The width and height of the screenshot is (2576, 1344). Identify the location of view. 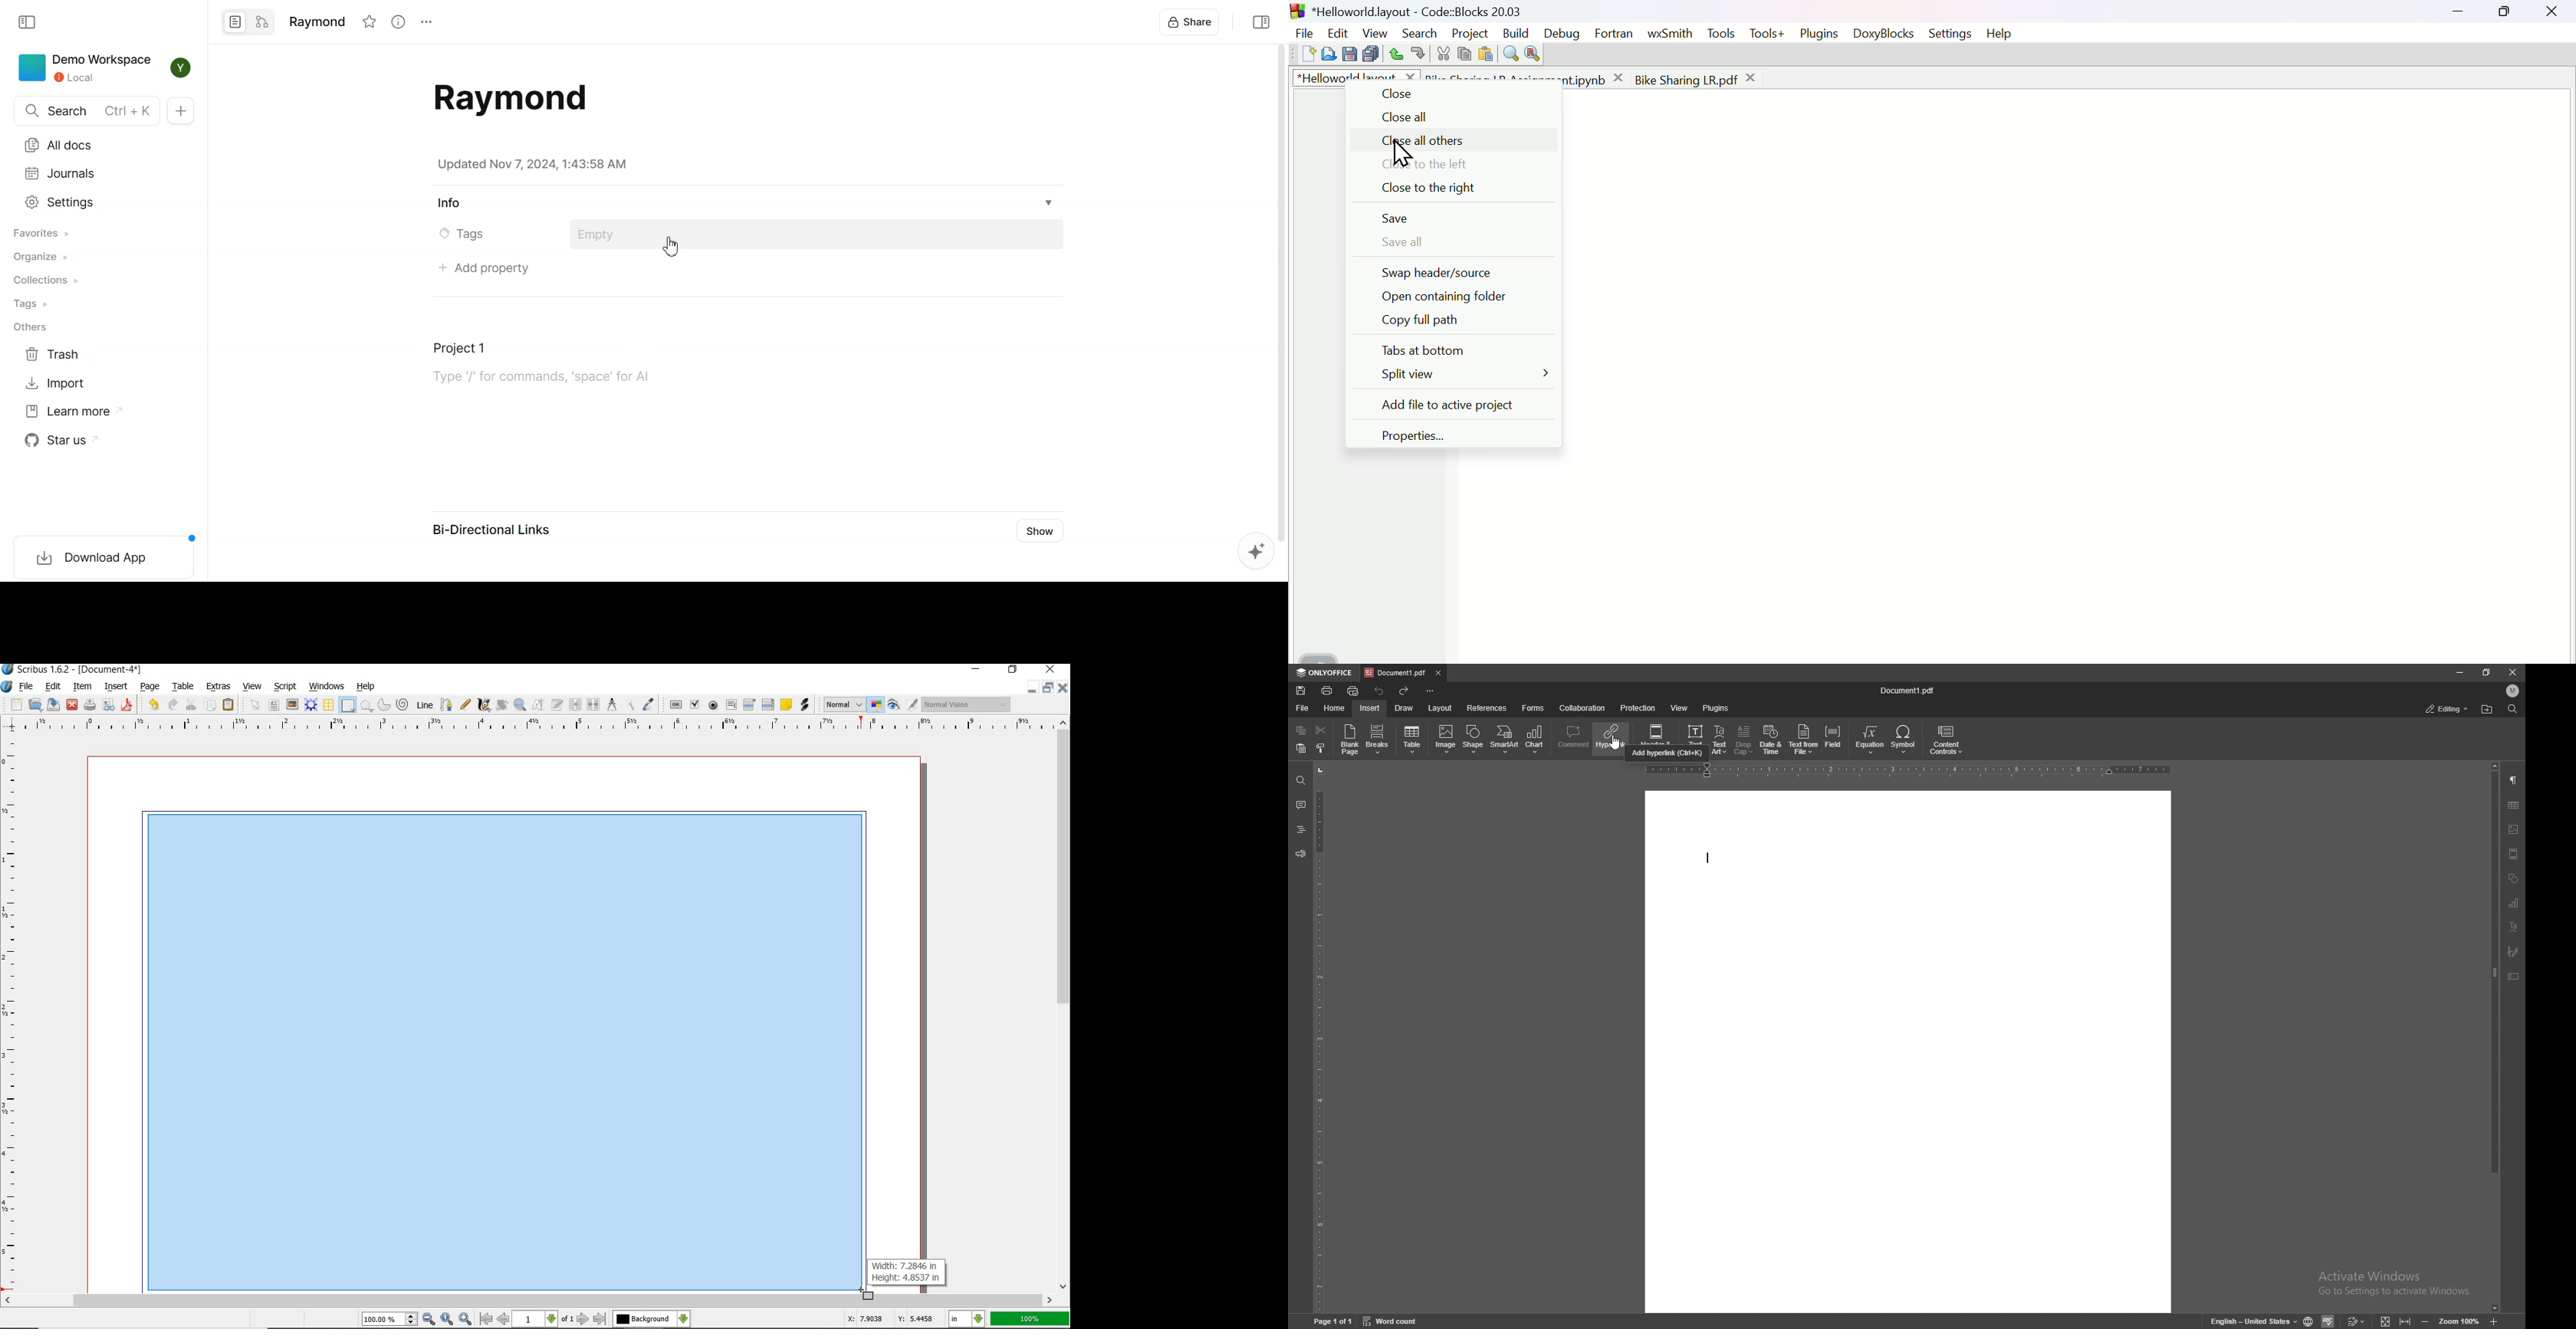
(1679, 708).